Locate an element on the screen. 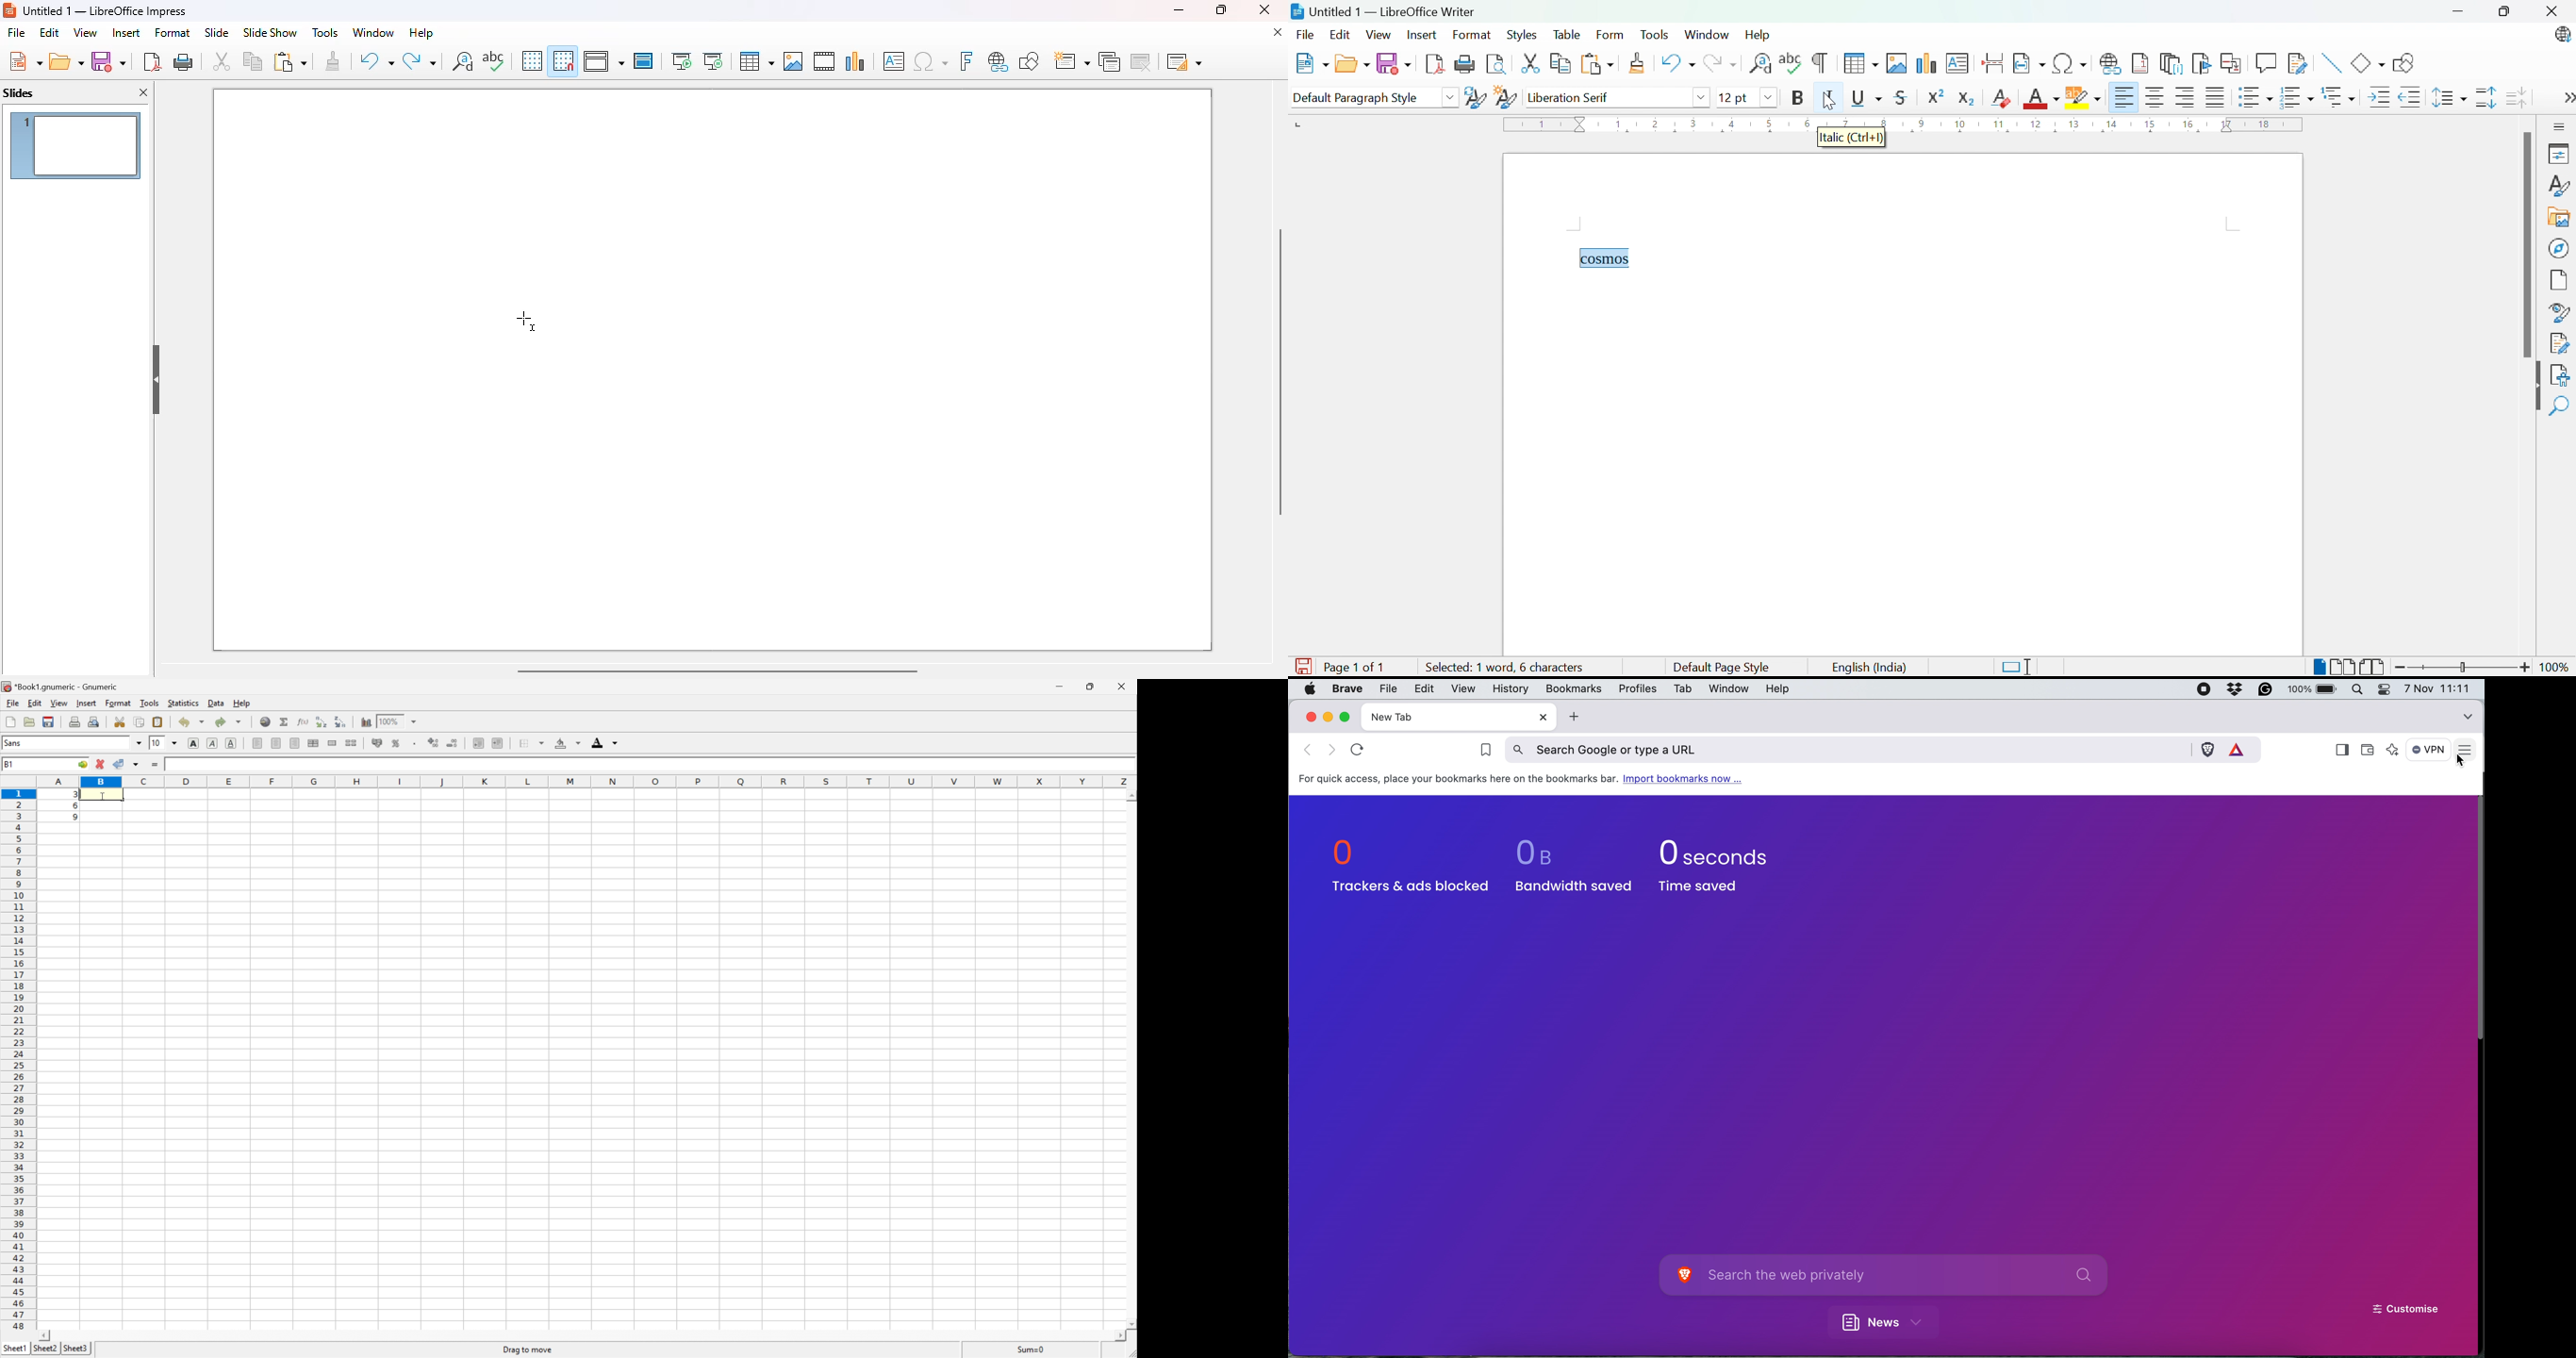 The width and height of the screenshot is (2576, 1372). Undo is located at coordinates (192, 721).